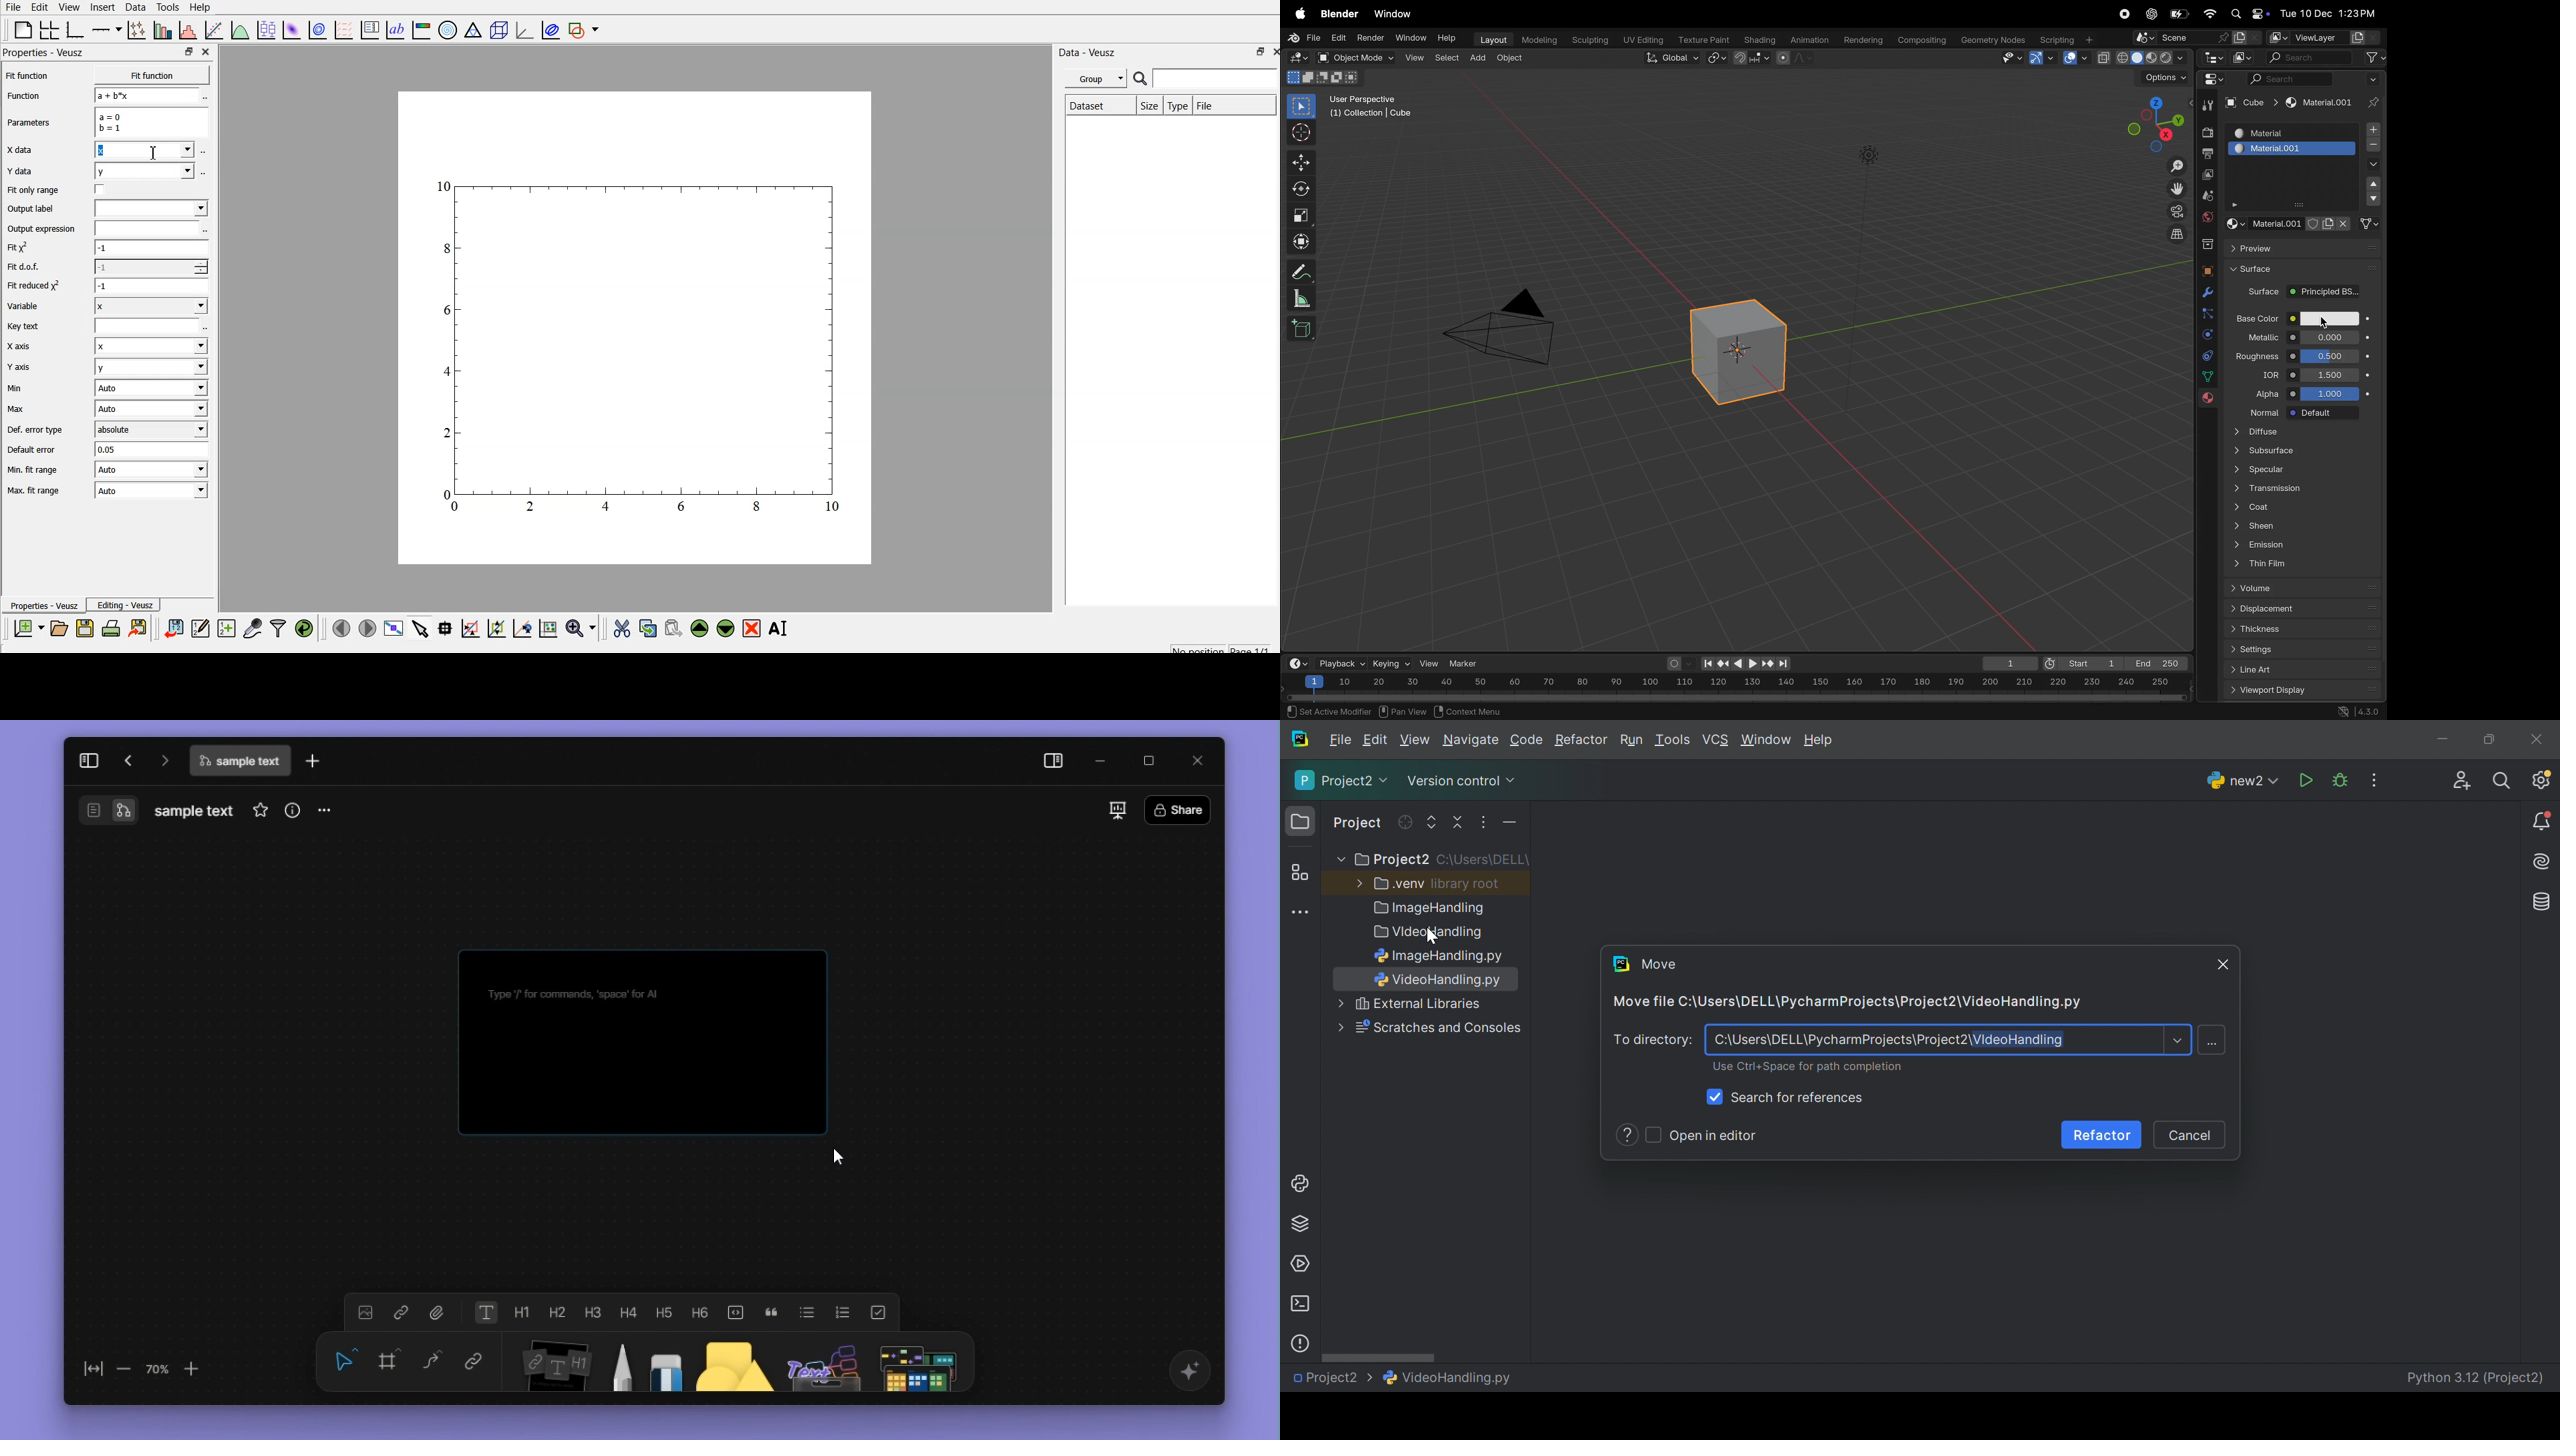 Image resolution: width=2576 pixels, height=1456 pixels. Describe the element at coordinates (1151, 759) in the screenshot. I see `maximize` at that location.